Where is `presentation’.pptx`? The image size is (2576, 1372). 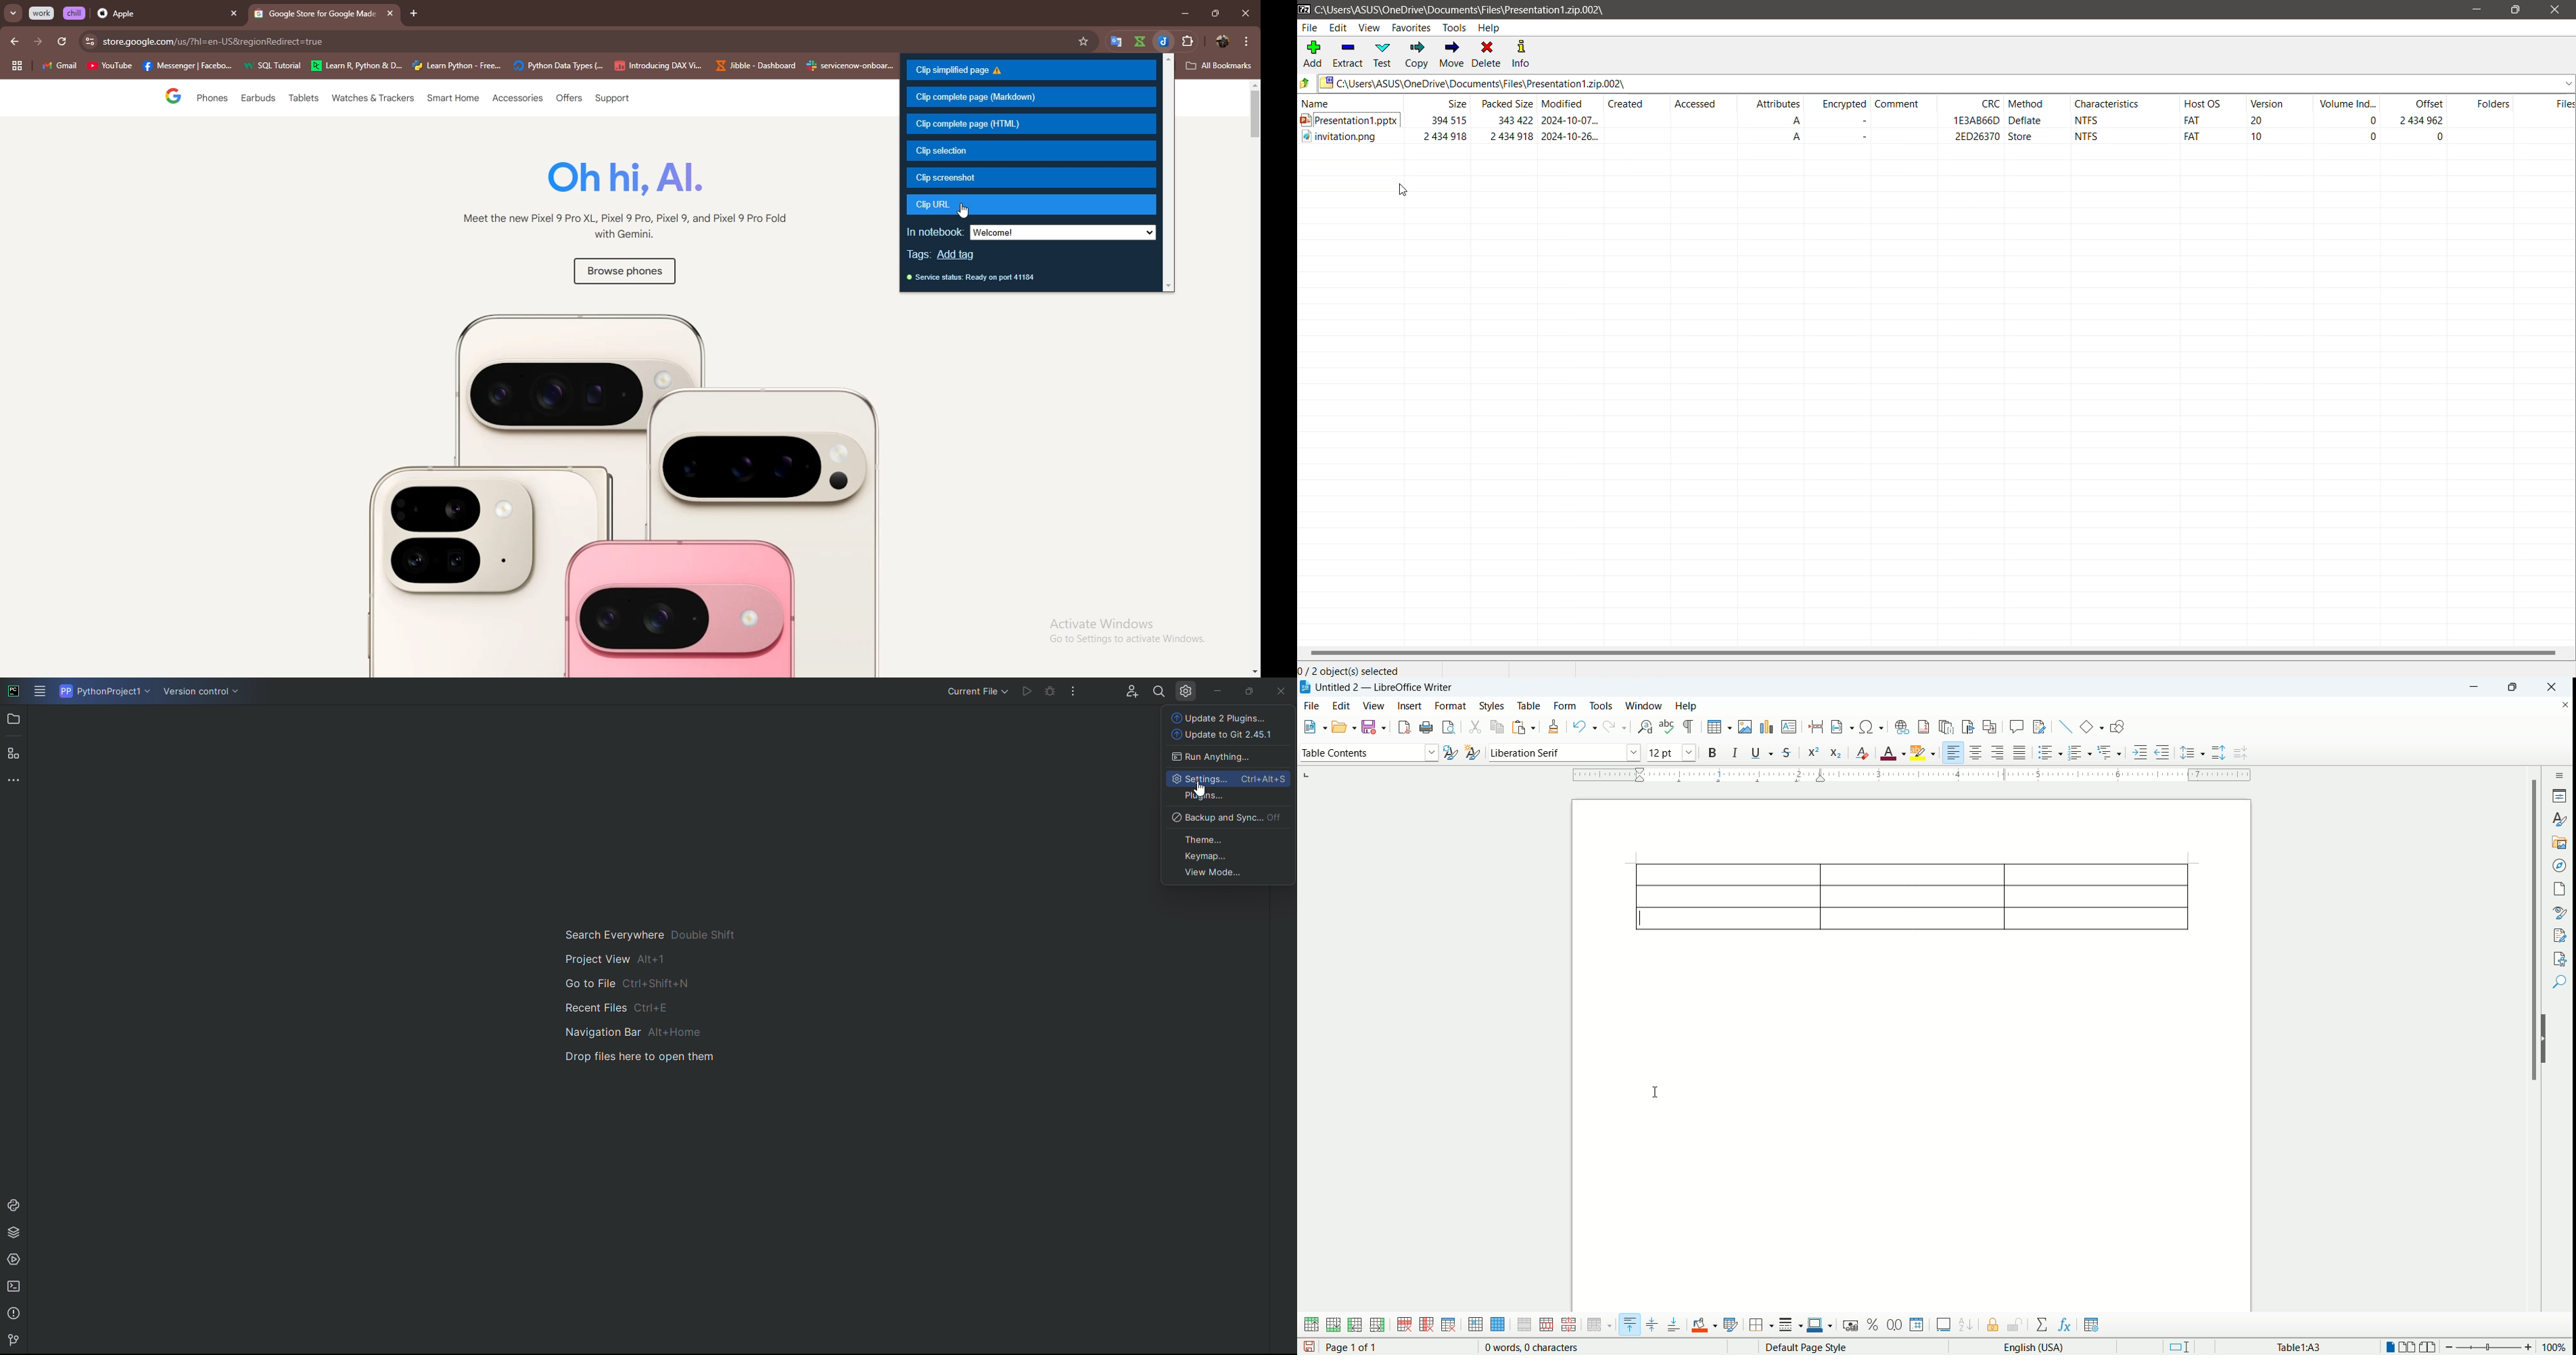
presentation’.pptx is located at coordinates (1348, 123).